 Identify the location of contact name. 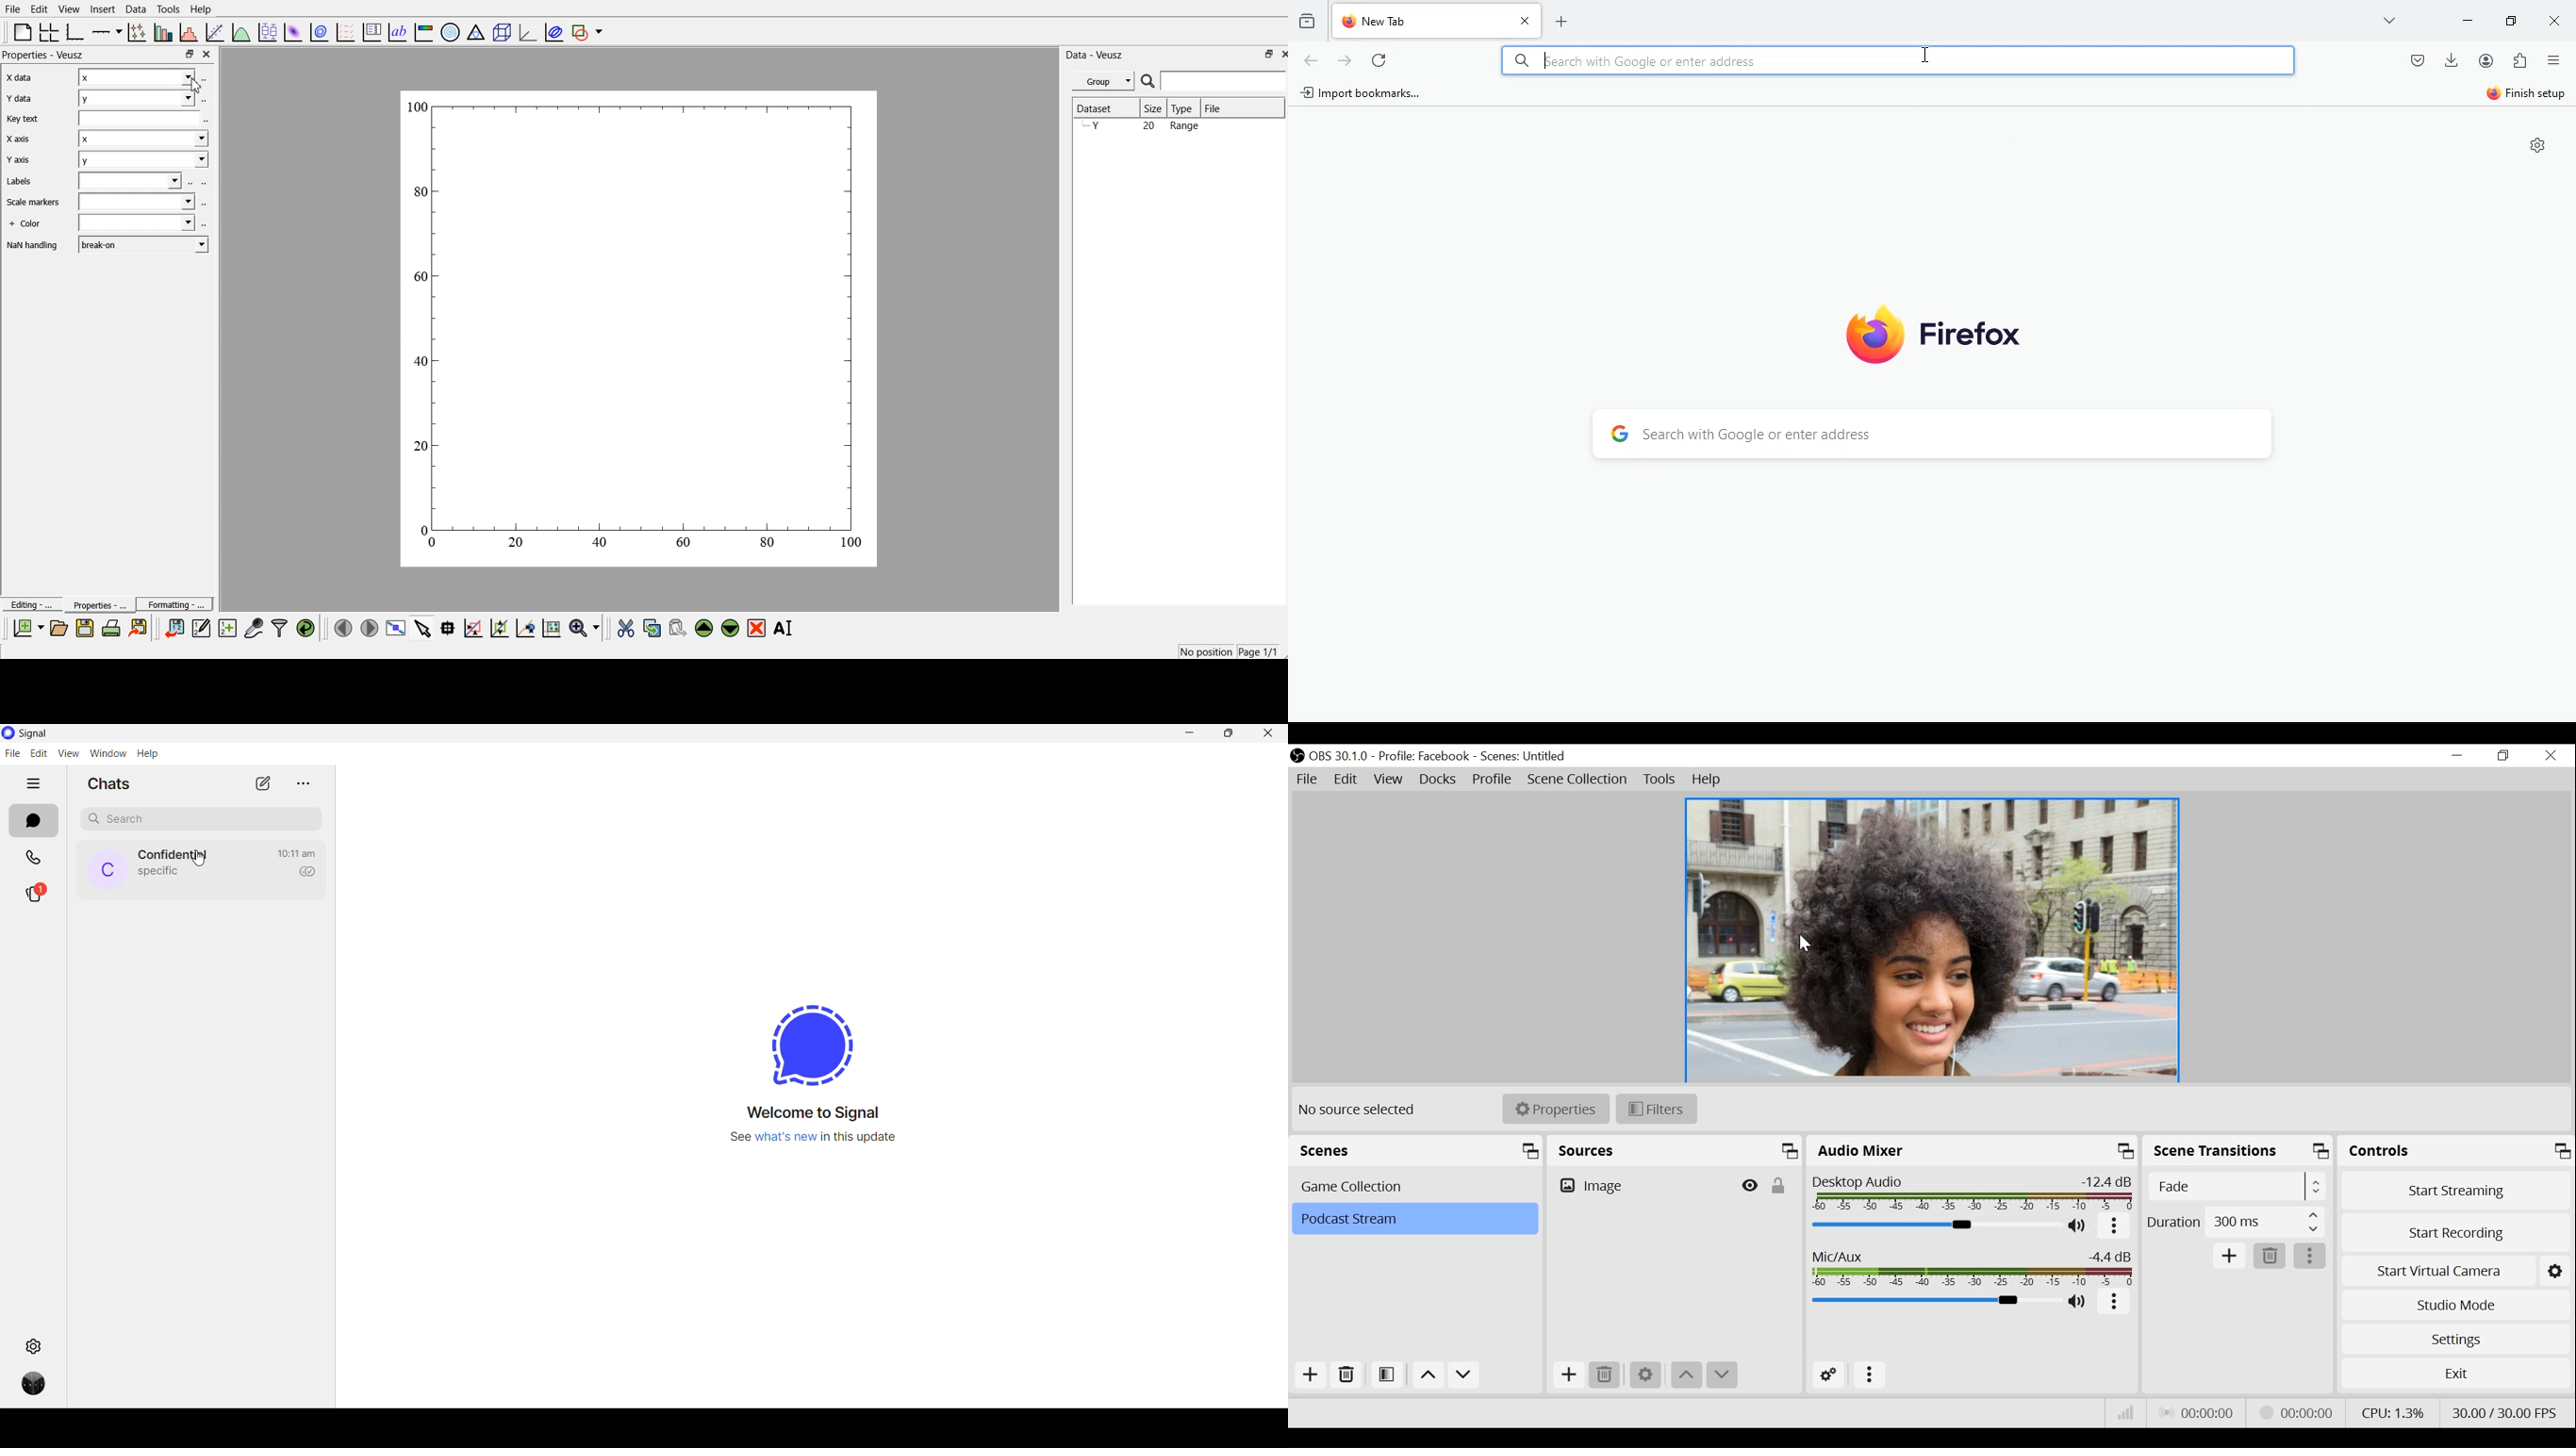
(179, 855).